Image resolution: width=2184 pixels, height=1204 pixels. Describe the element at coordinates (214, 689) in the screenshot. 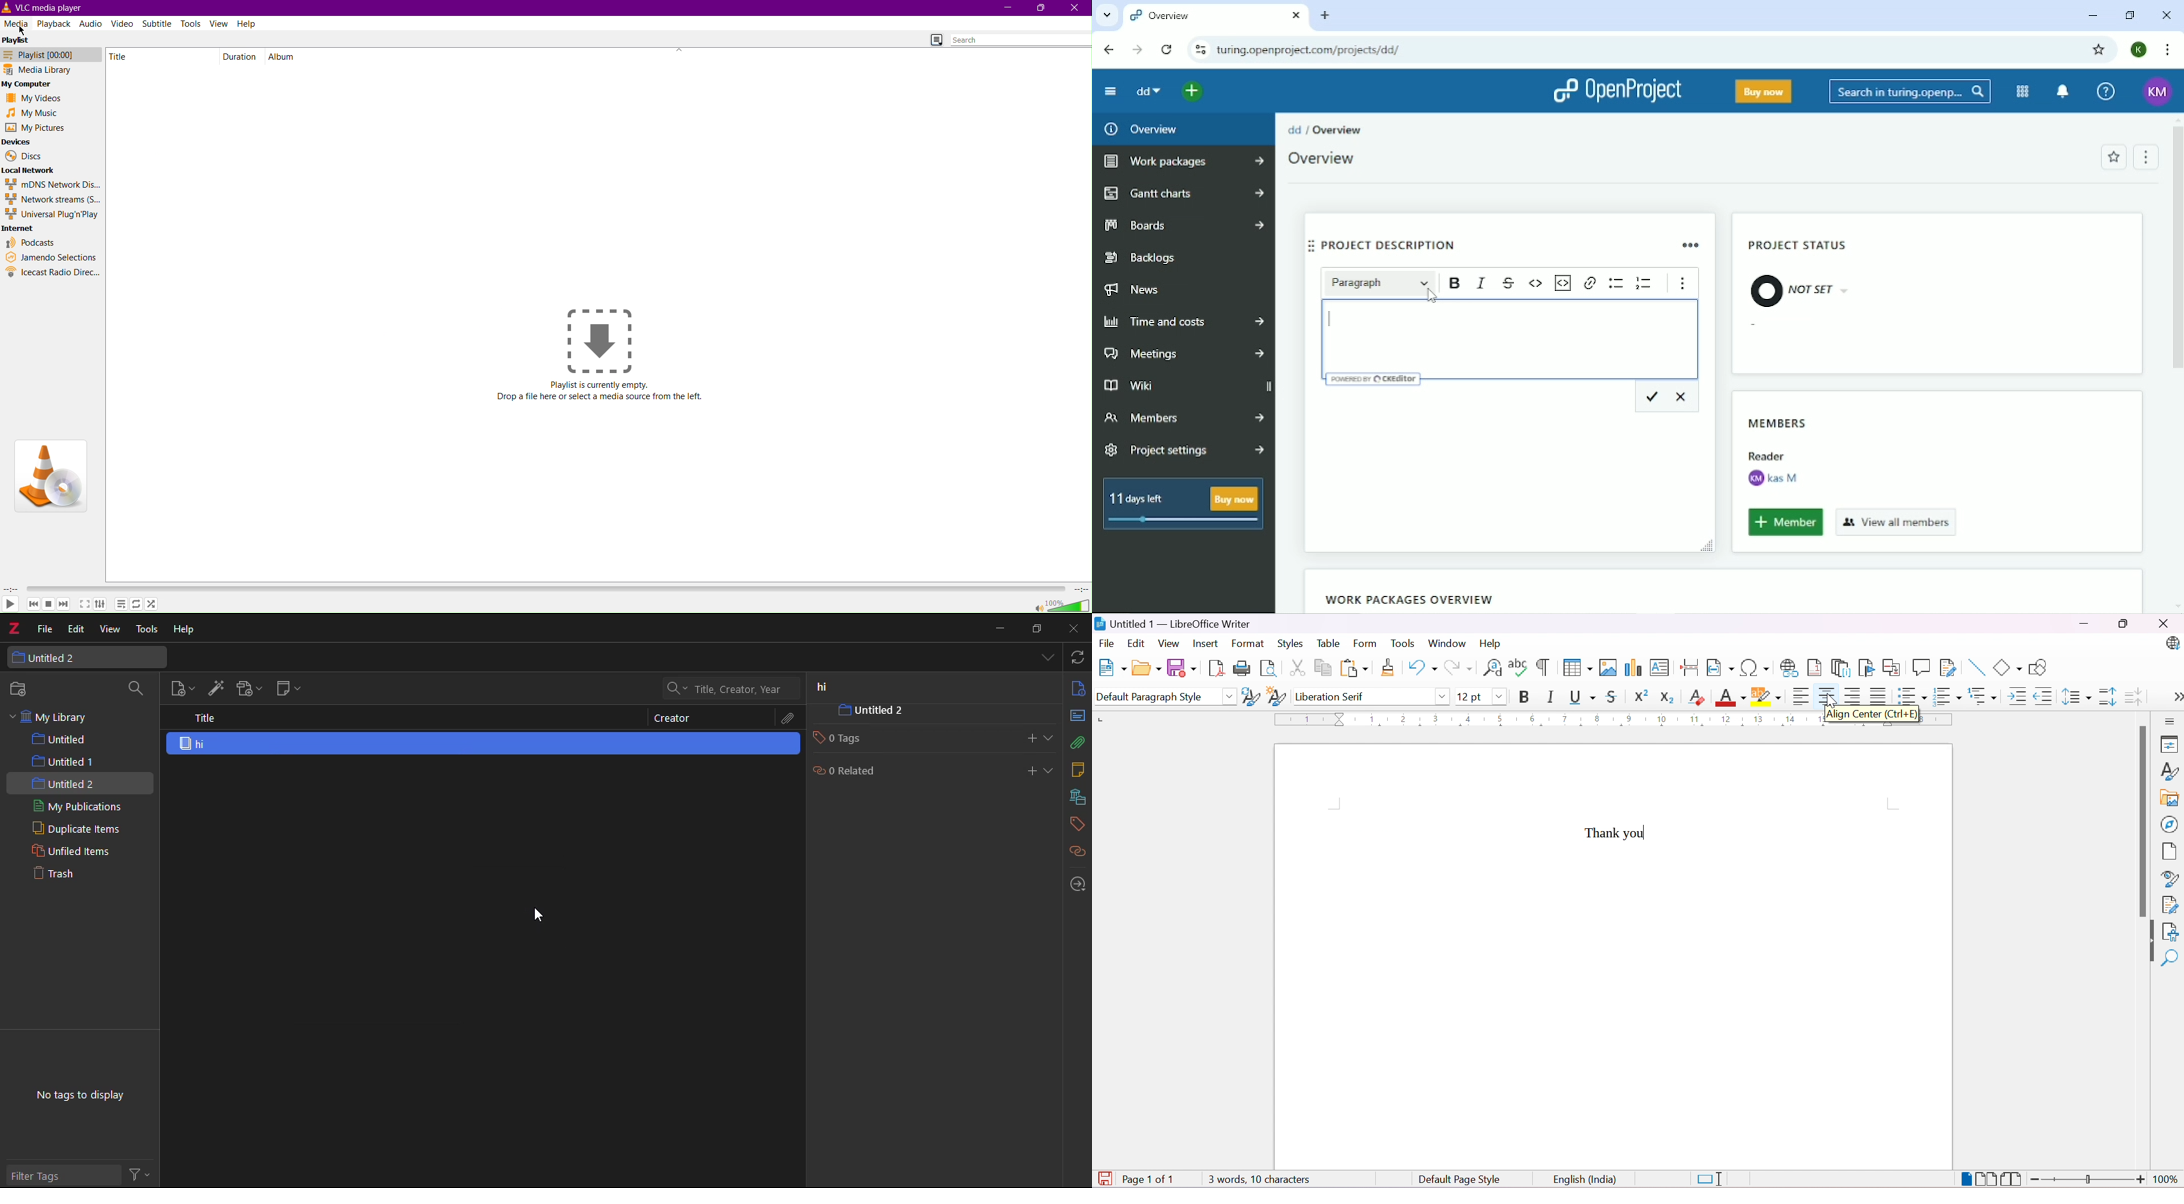

I see `add item` at that location.